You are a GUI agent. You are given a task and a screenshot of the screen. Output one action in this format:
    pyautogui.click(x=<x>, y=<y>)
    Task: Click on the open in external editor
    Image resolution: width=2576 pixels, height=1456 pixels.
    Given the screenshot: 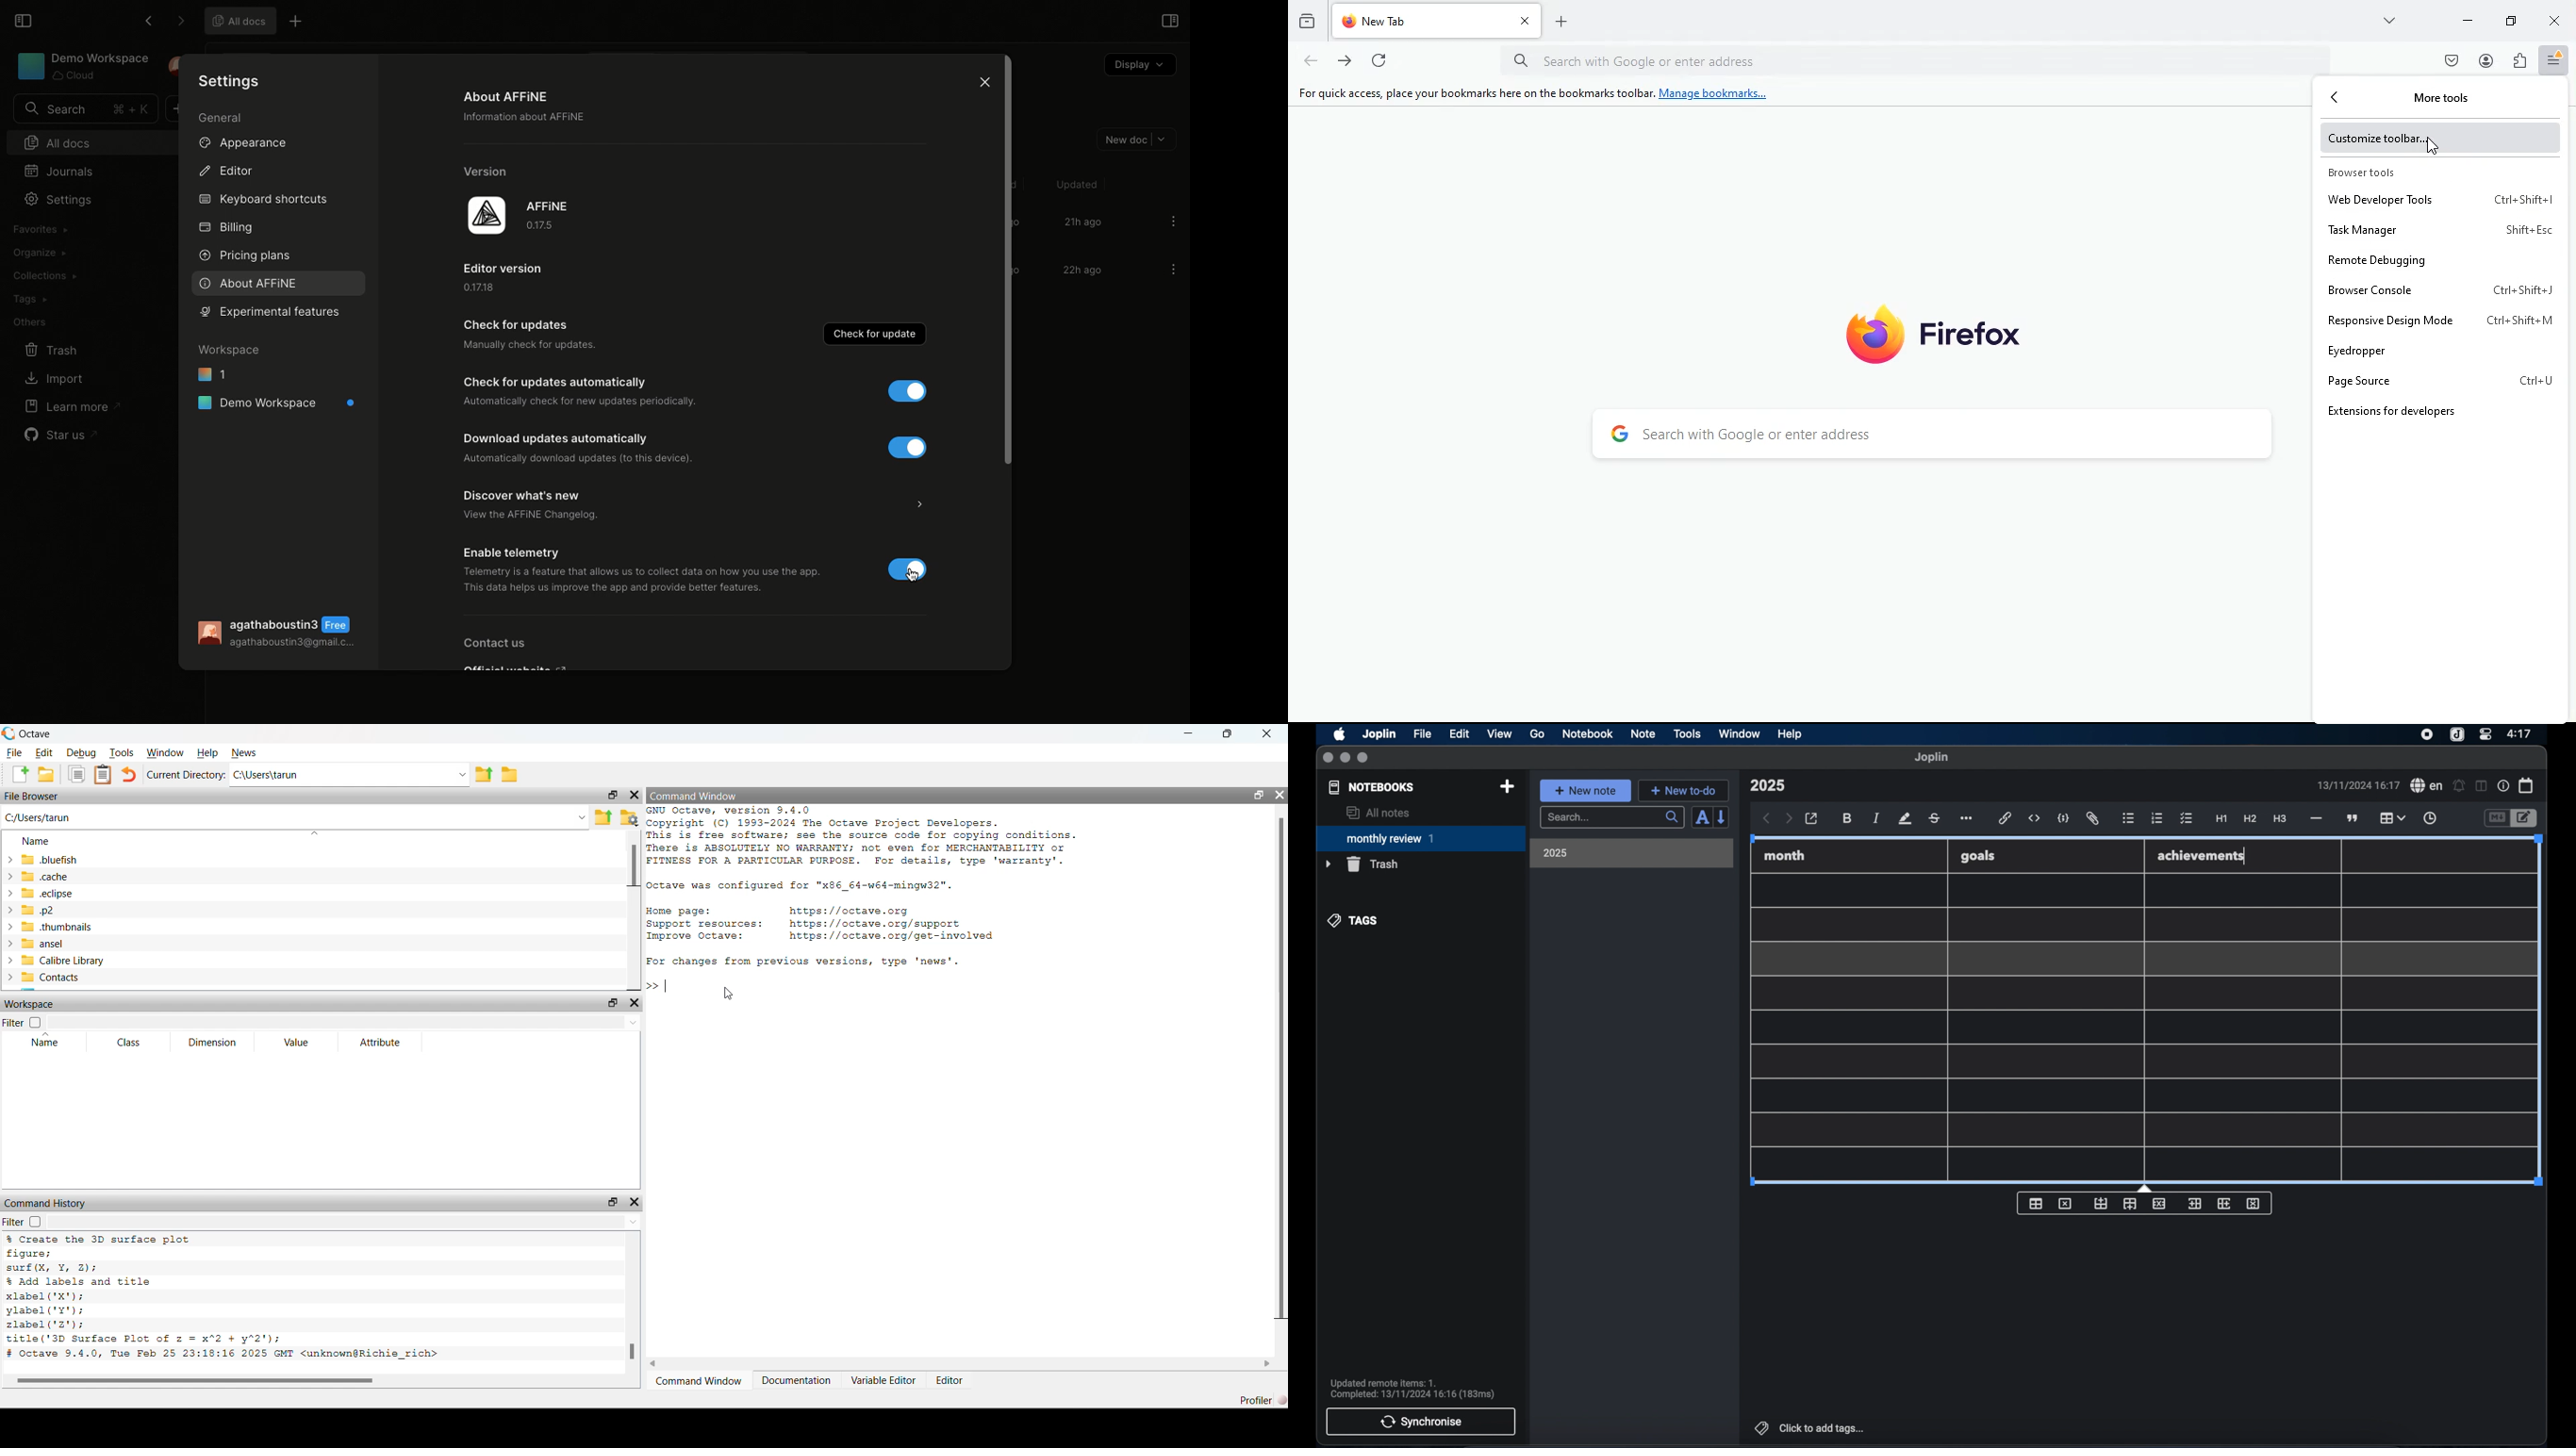 What is the action you would take?
    pyautogui.click(x=1812, y=819)
    